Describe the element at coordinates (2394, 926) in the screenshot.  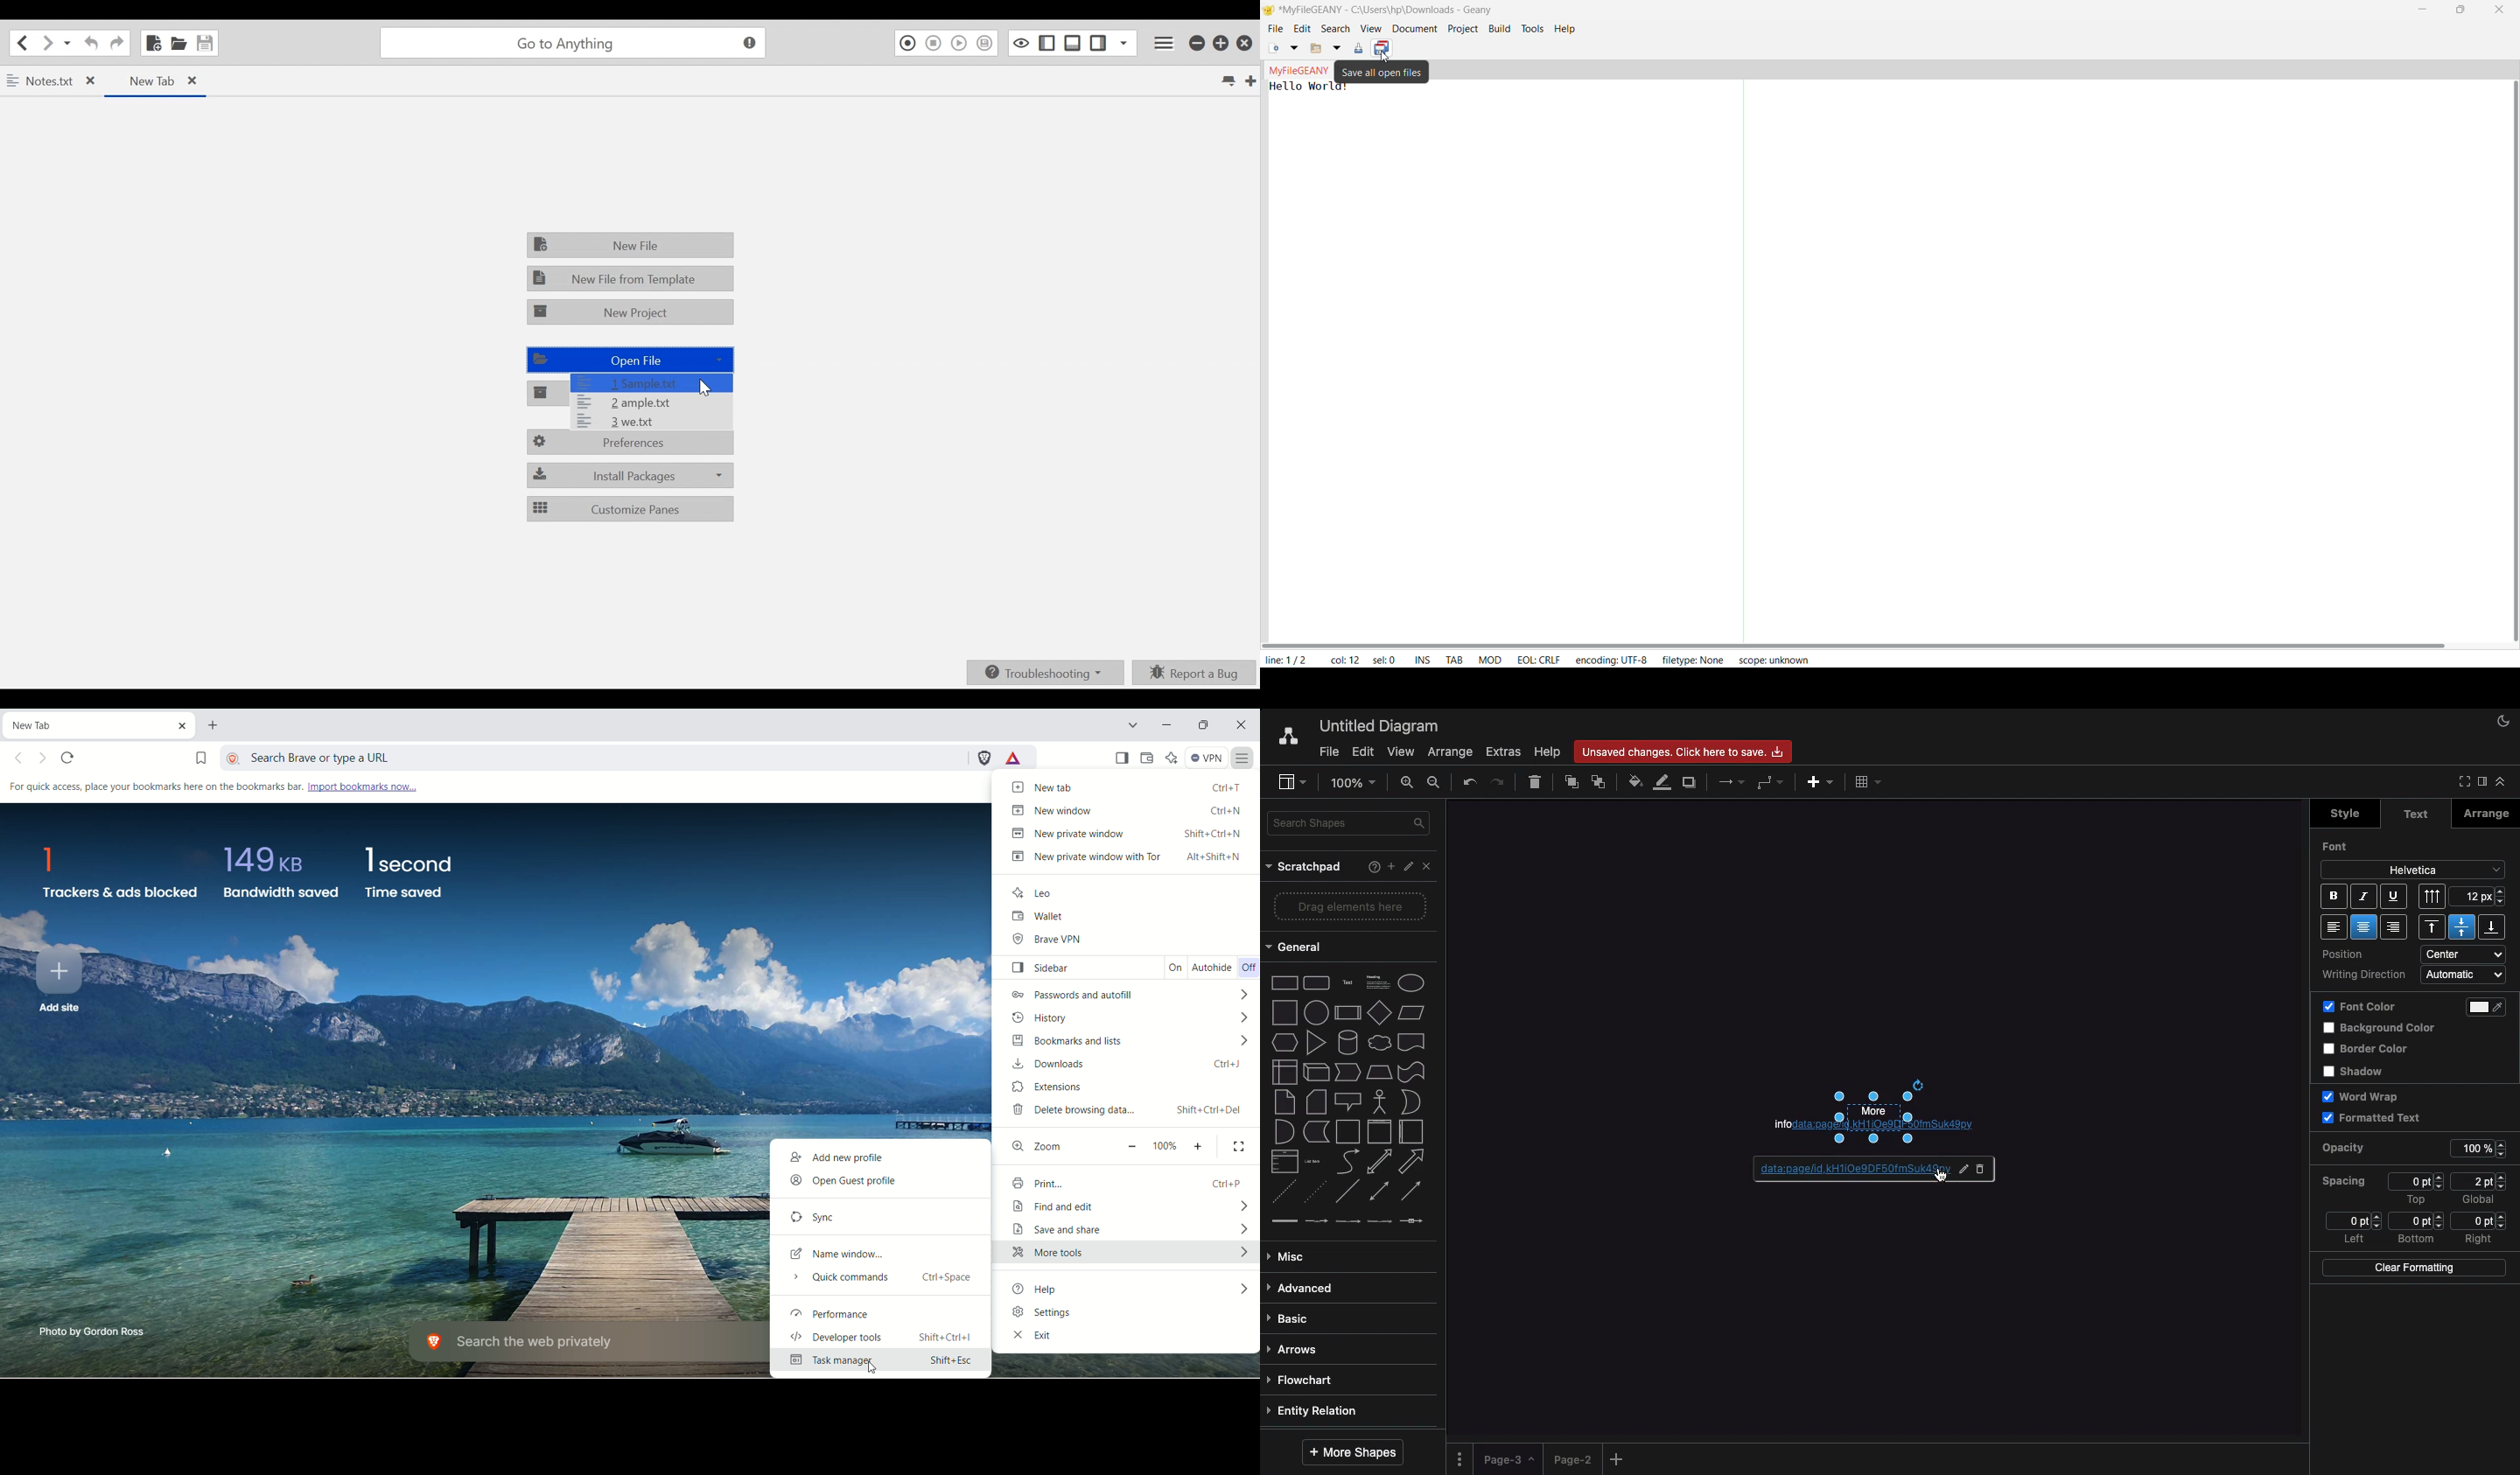
I see `Right aligned` at that location.